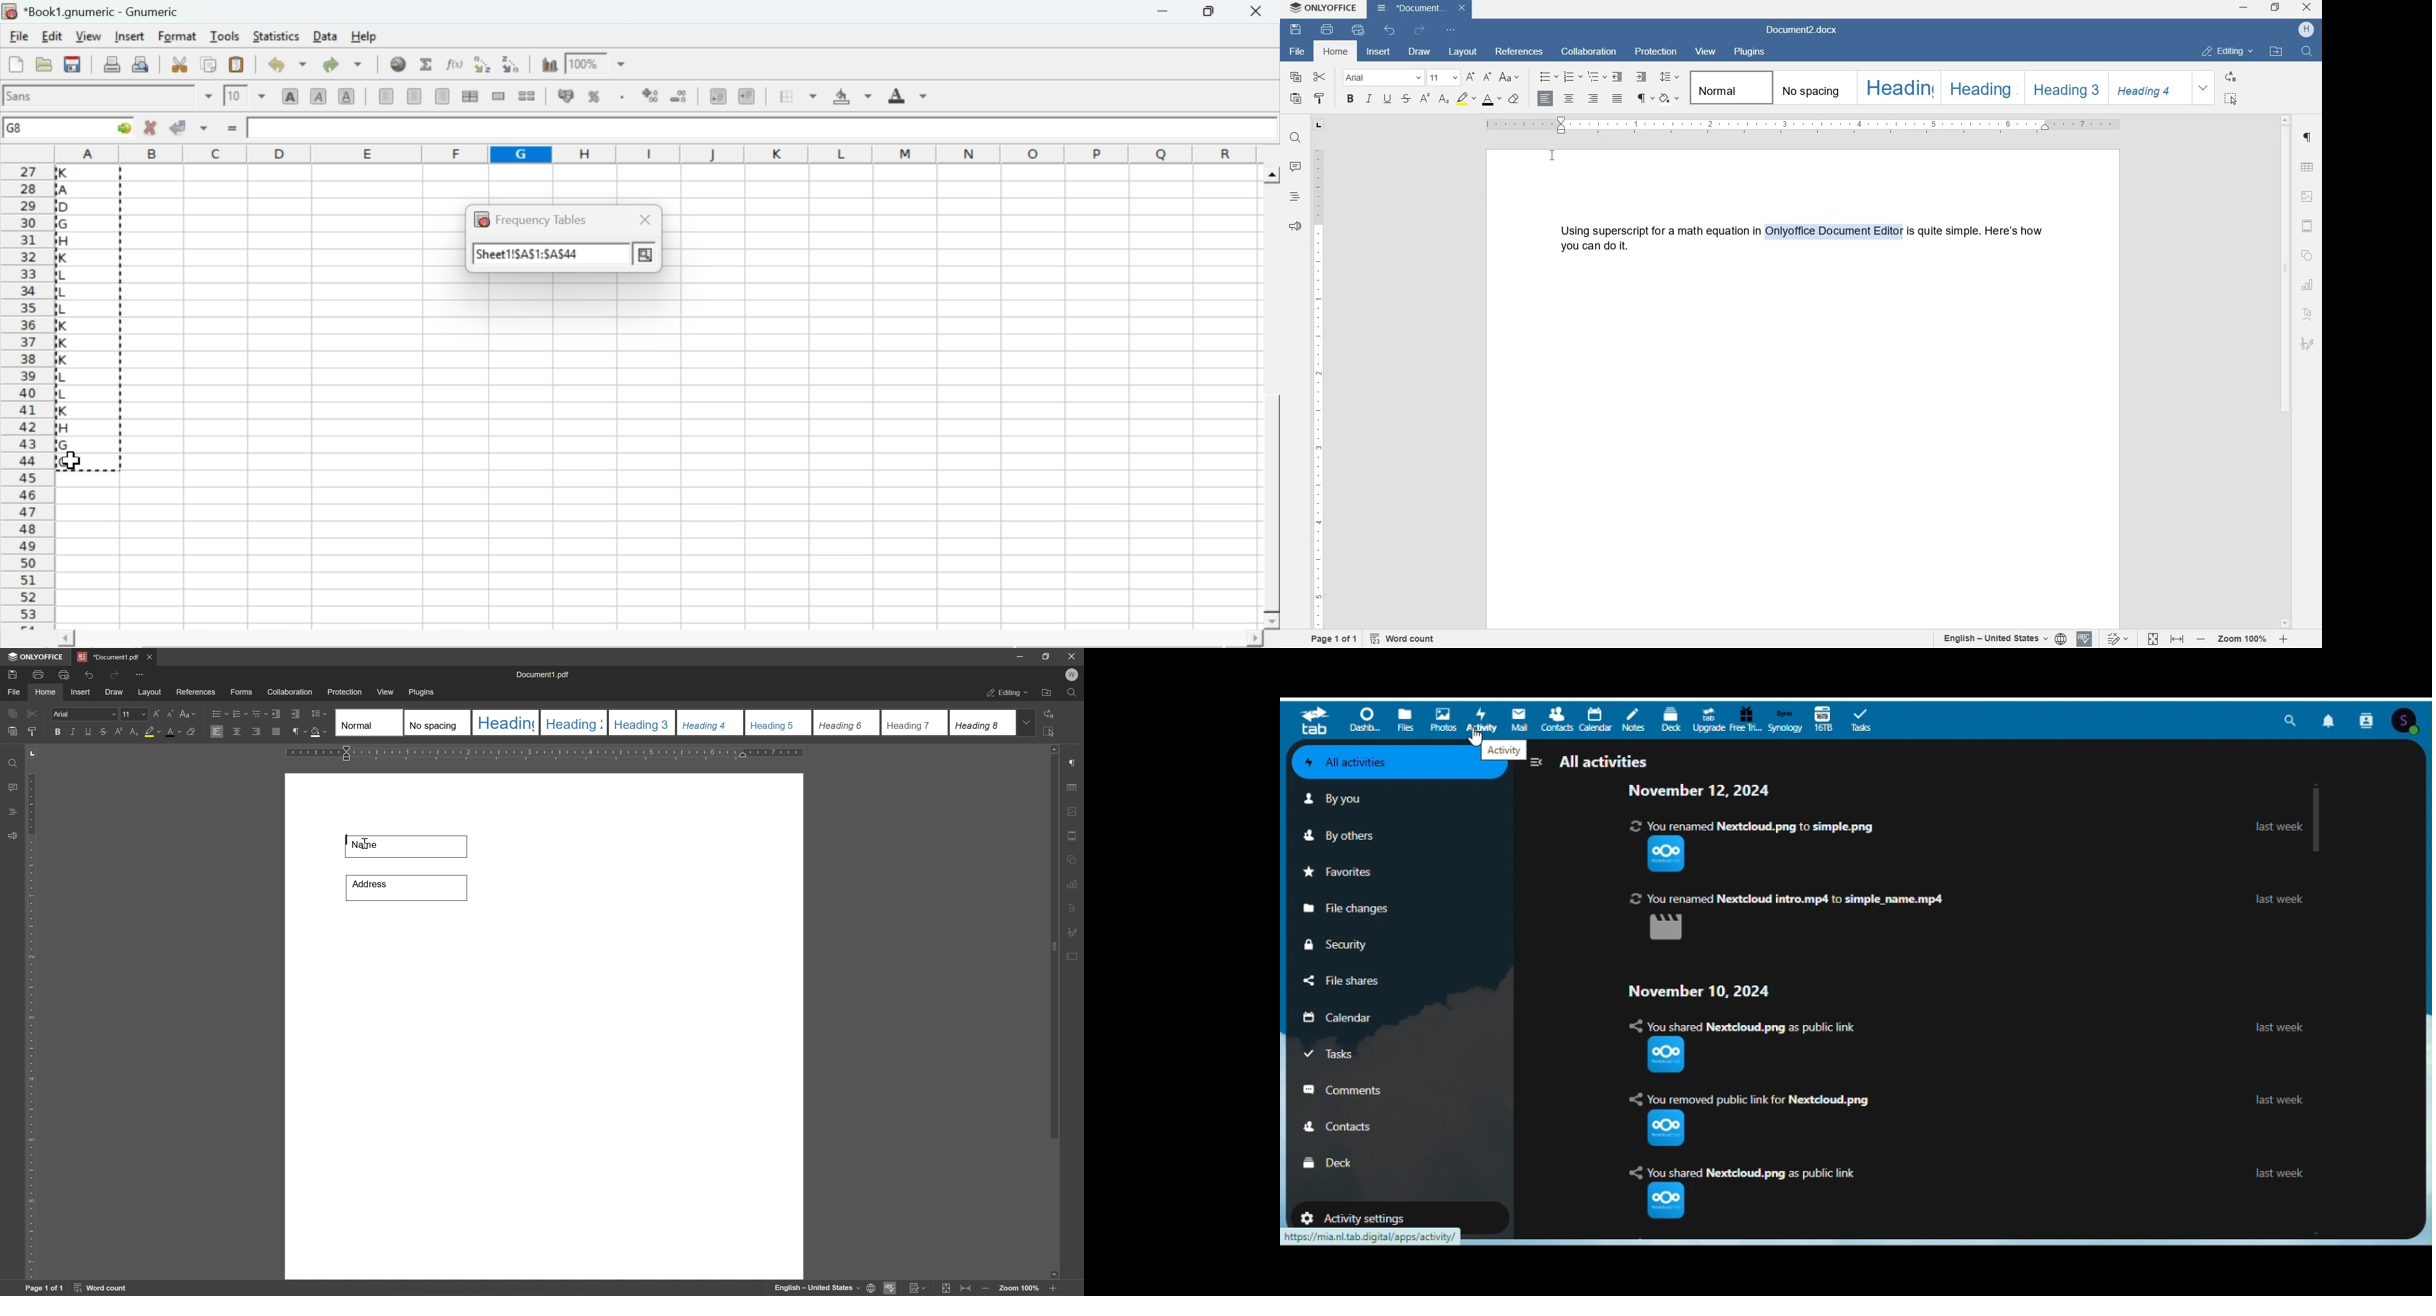  What do you see at coordinates (1720, 792) in the screenshot?
I see `November 12 2024` at bounding box center [1720, 792].